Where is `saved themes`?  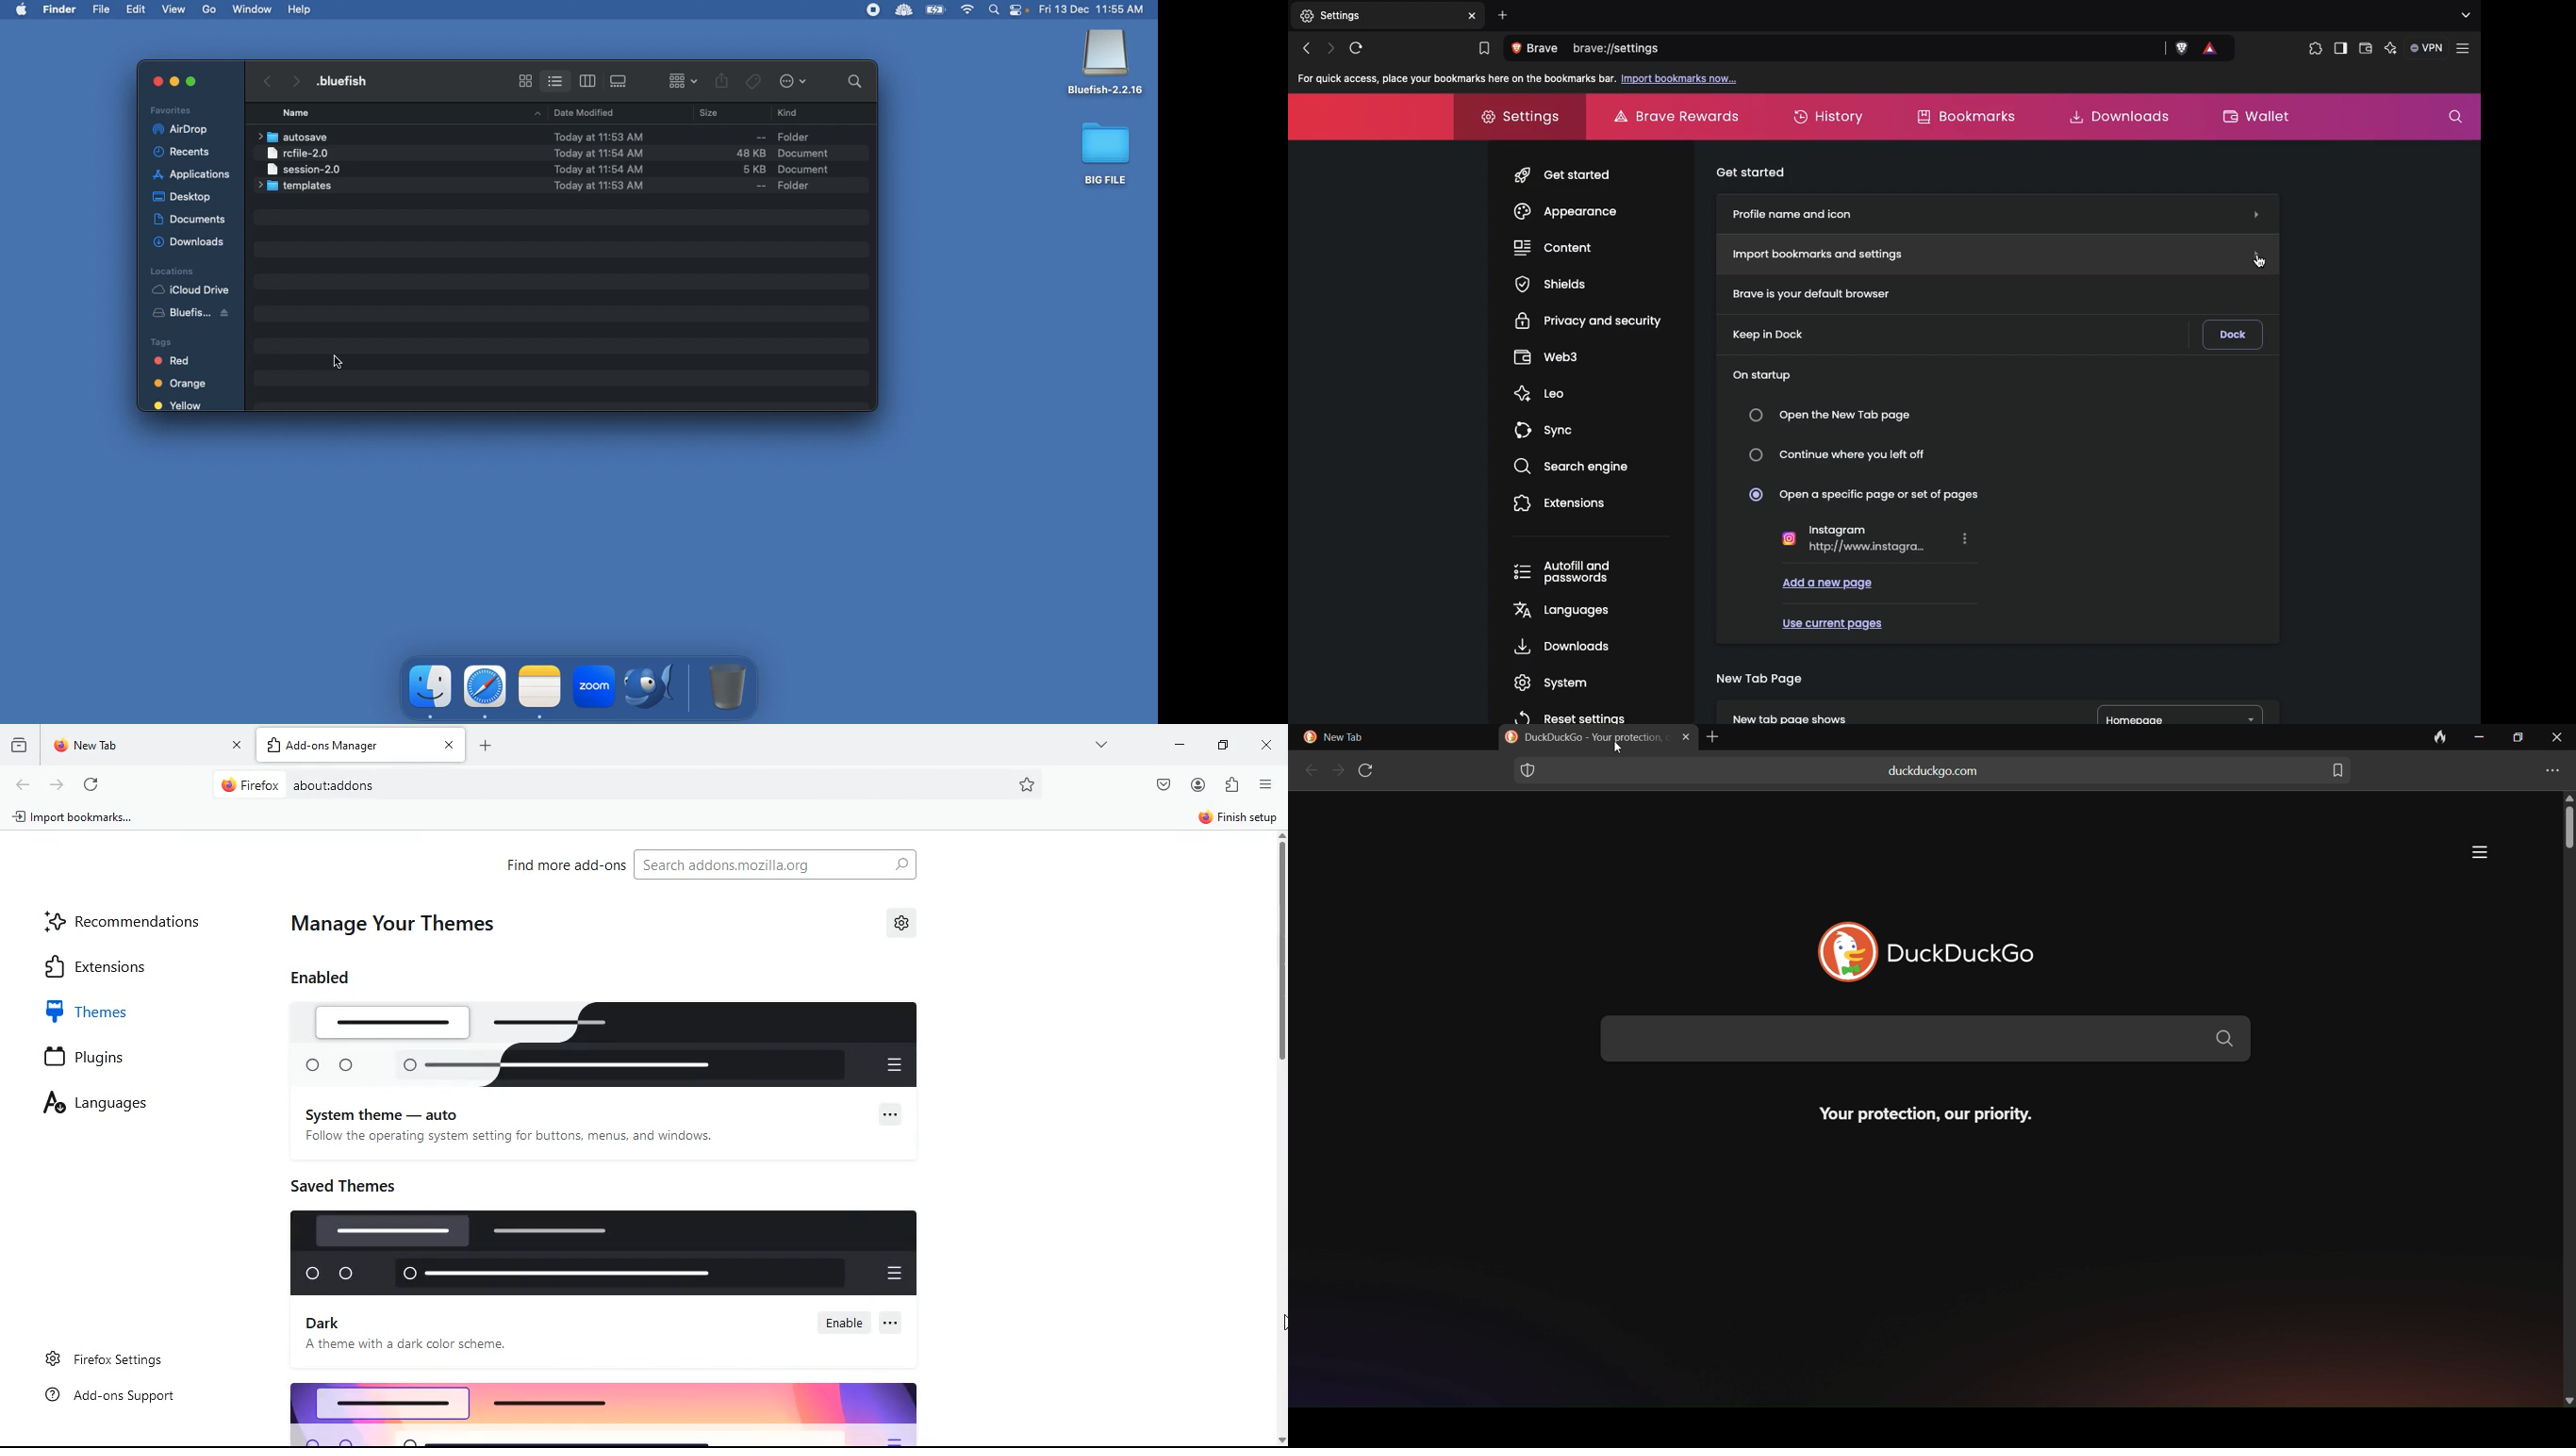 saved themes is located at coordinates (351, 1182).